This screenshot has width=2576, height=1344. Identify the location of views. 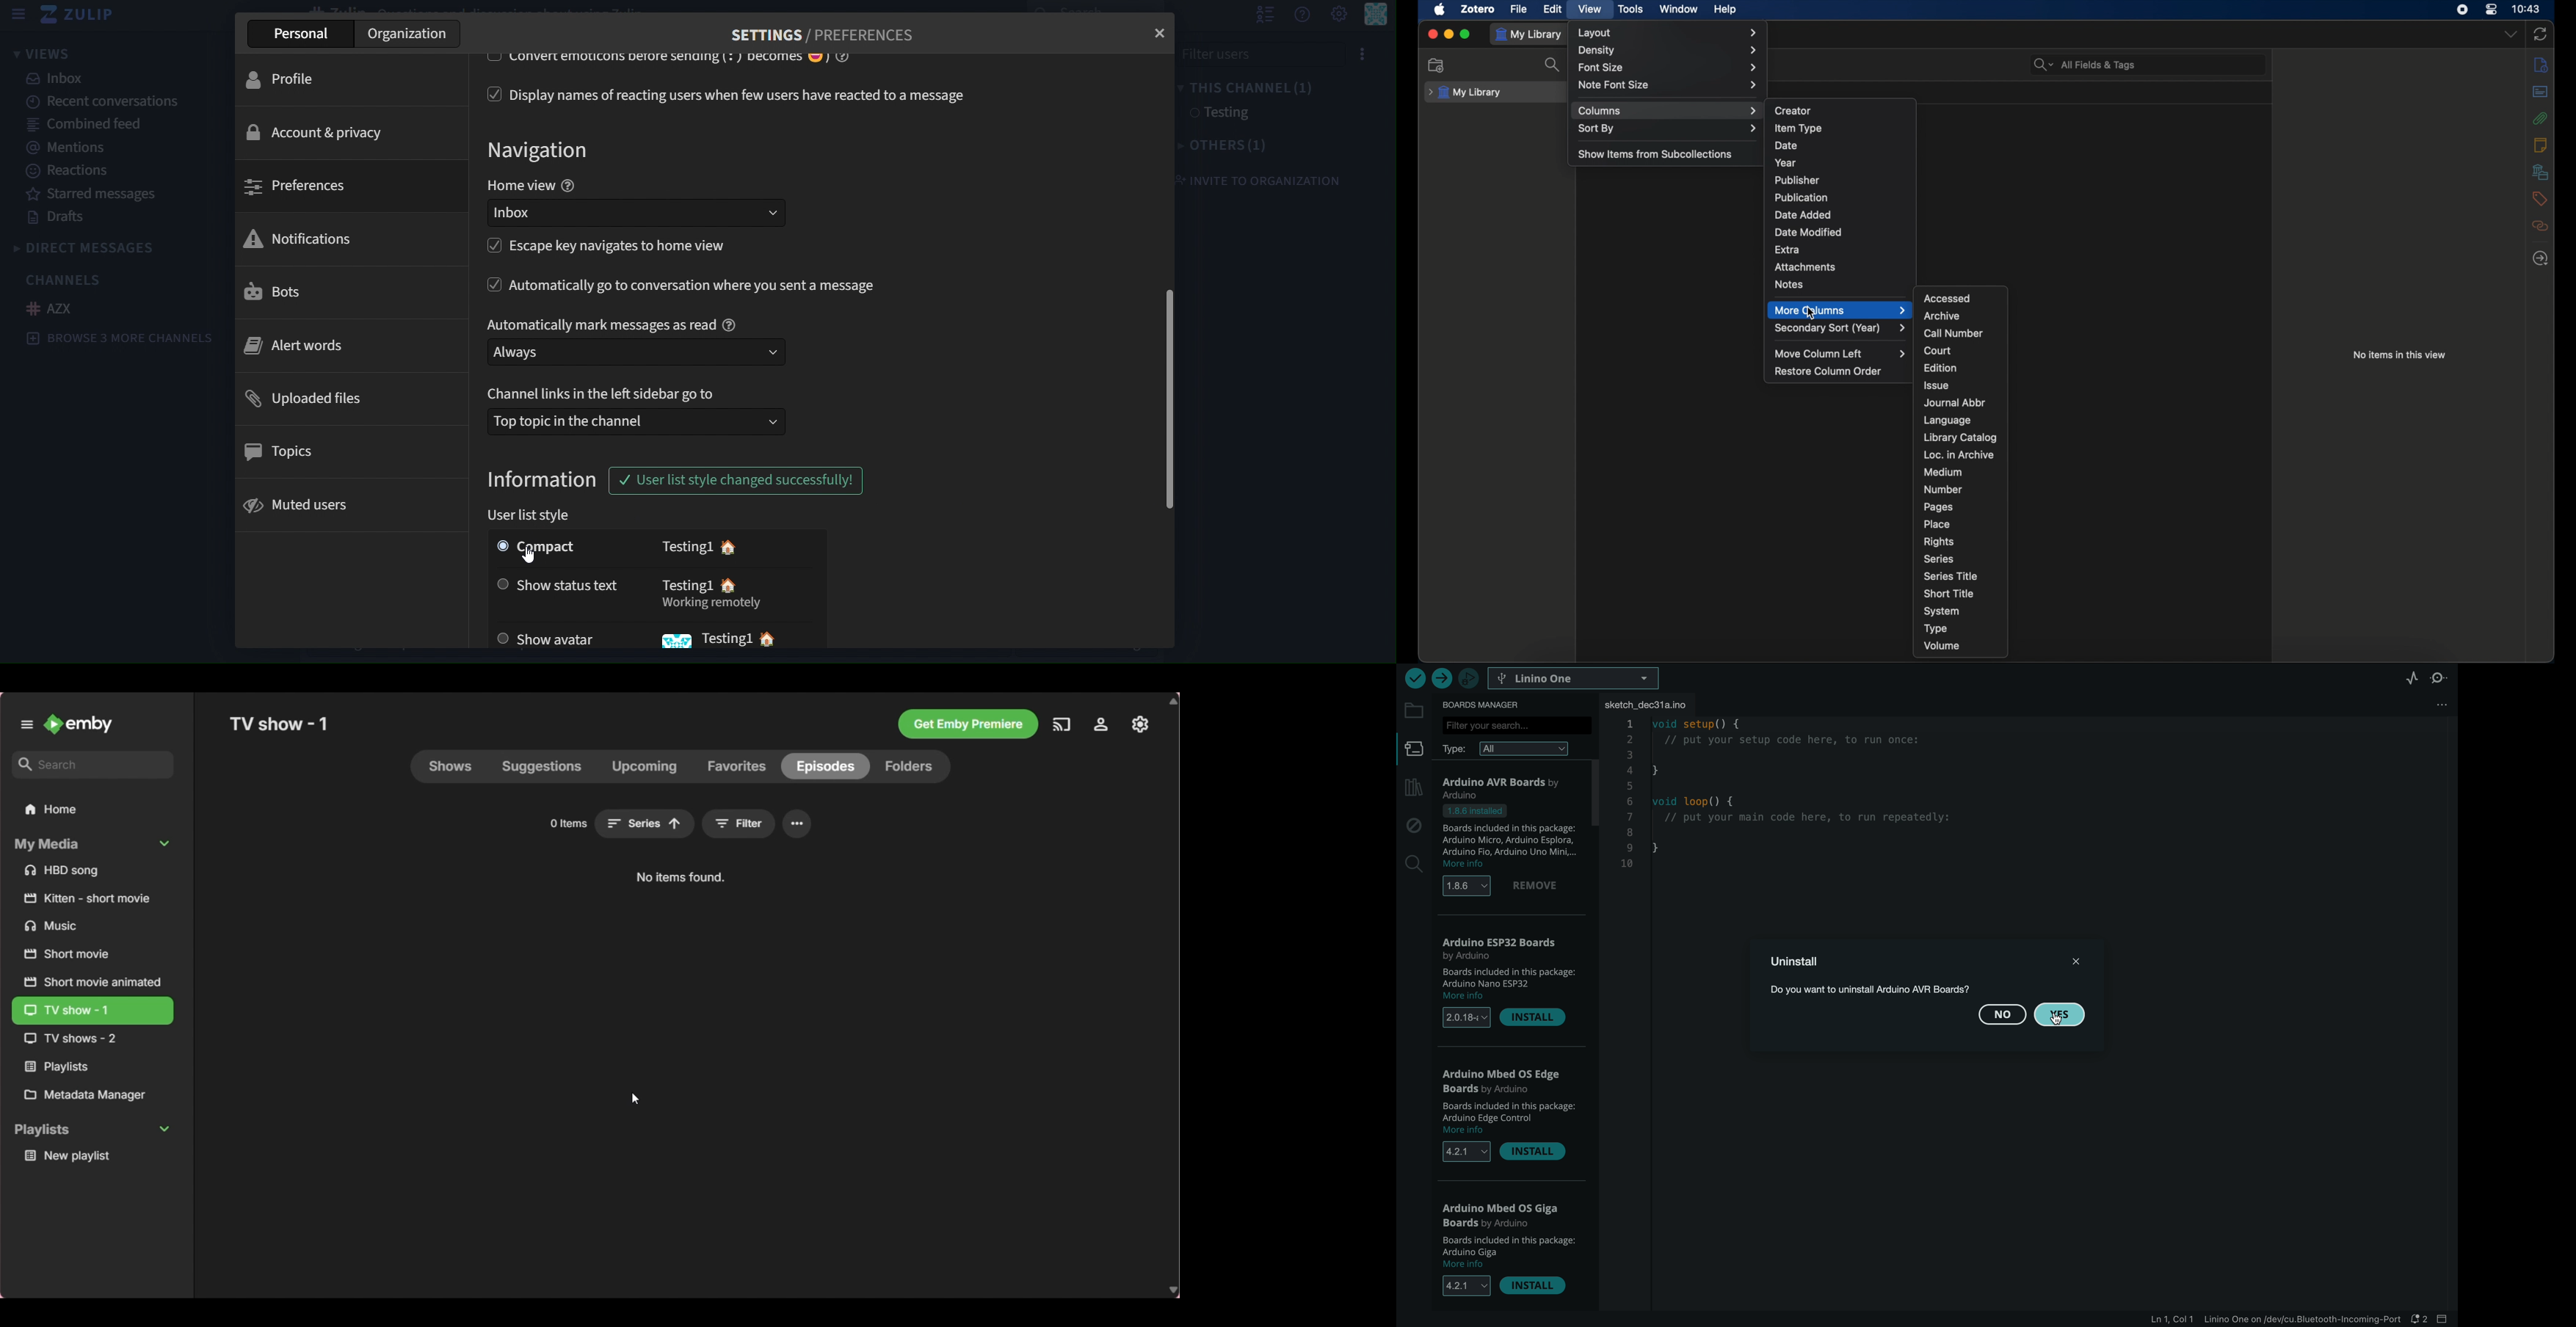
(65, 54).